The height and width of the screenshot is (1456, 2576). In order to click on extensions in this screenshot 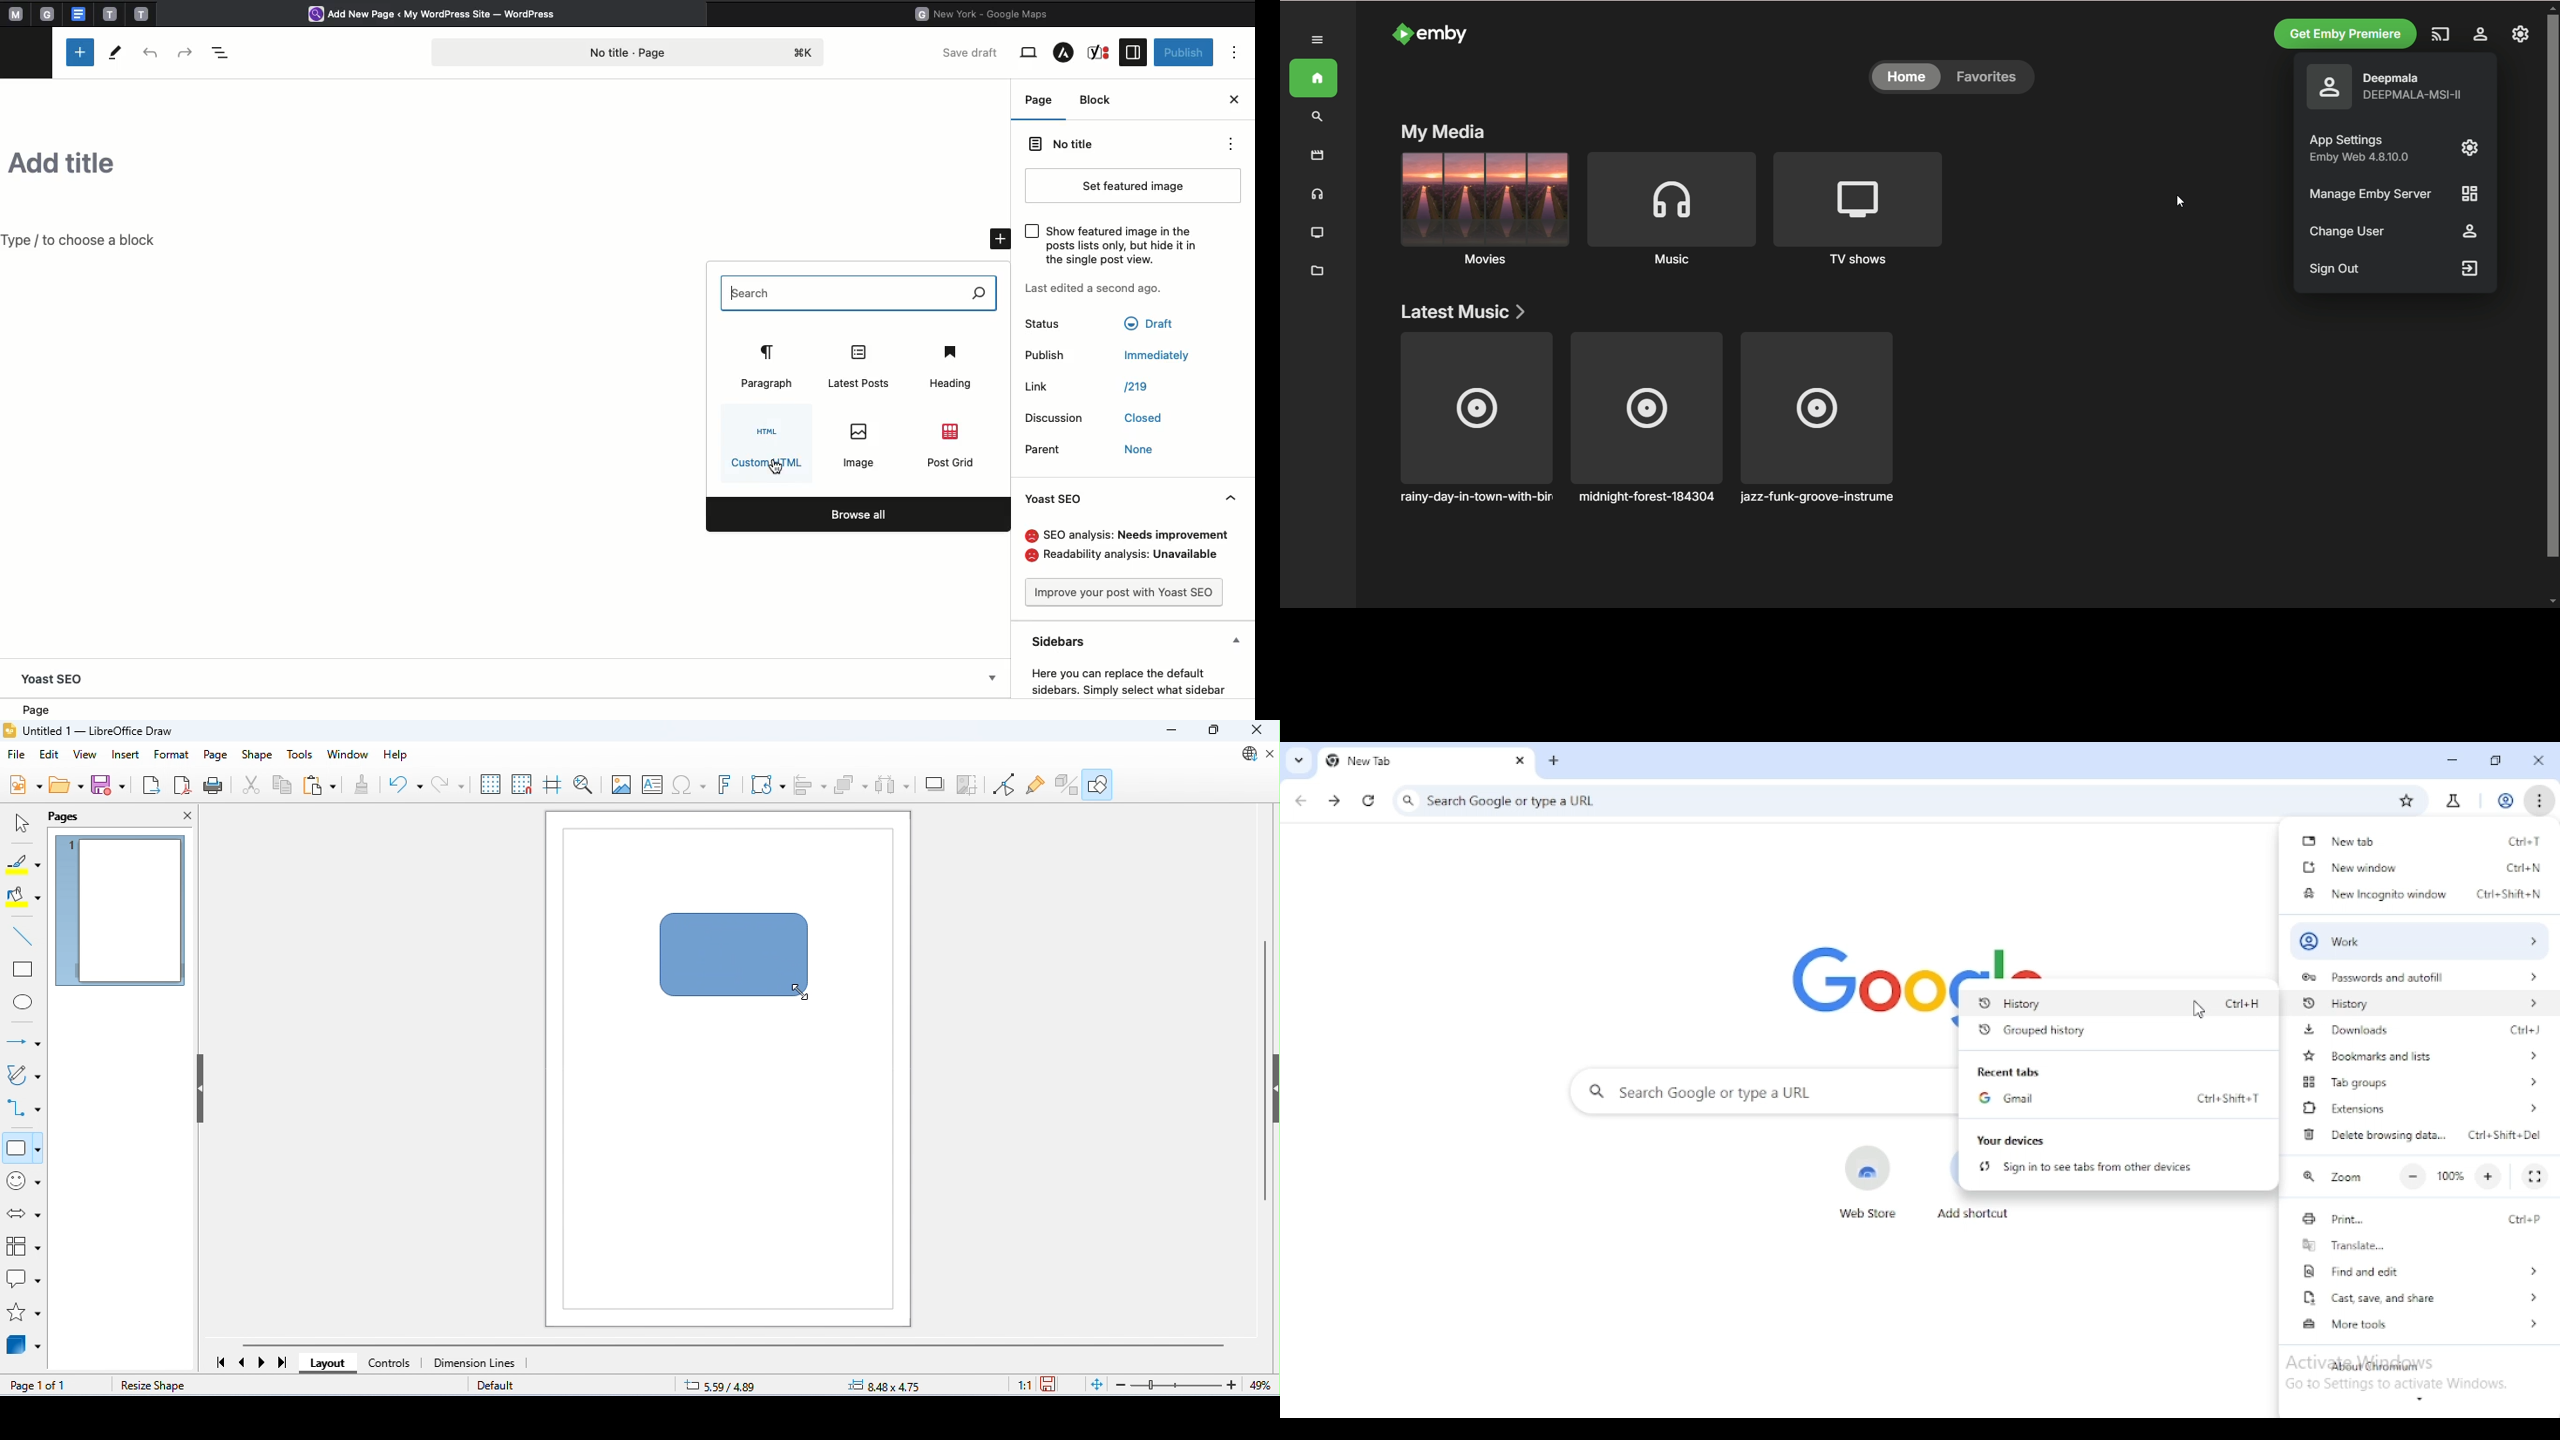, I will do `click(2421, 1107)`.